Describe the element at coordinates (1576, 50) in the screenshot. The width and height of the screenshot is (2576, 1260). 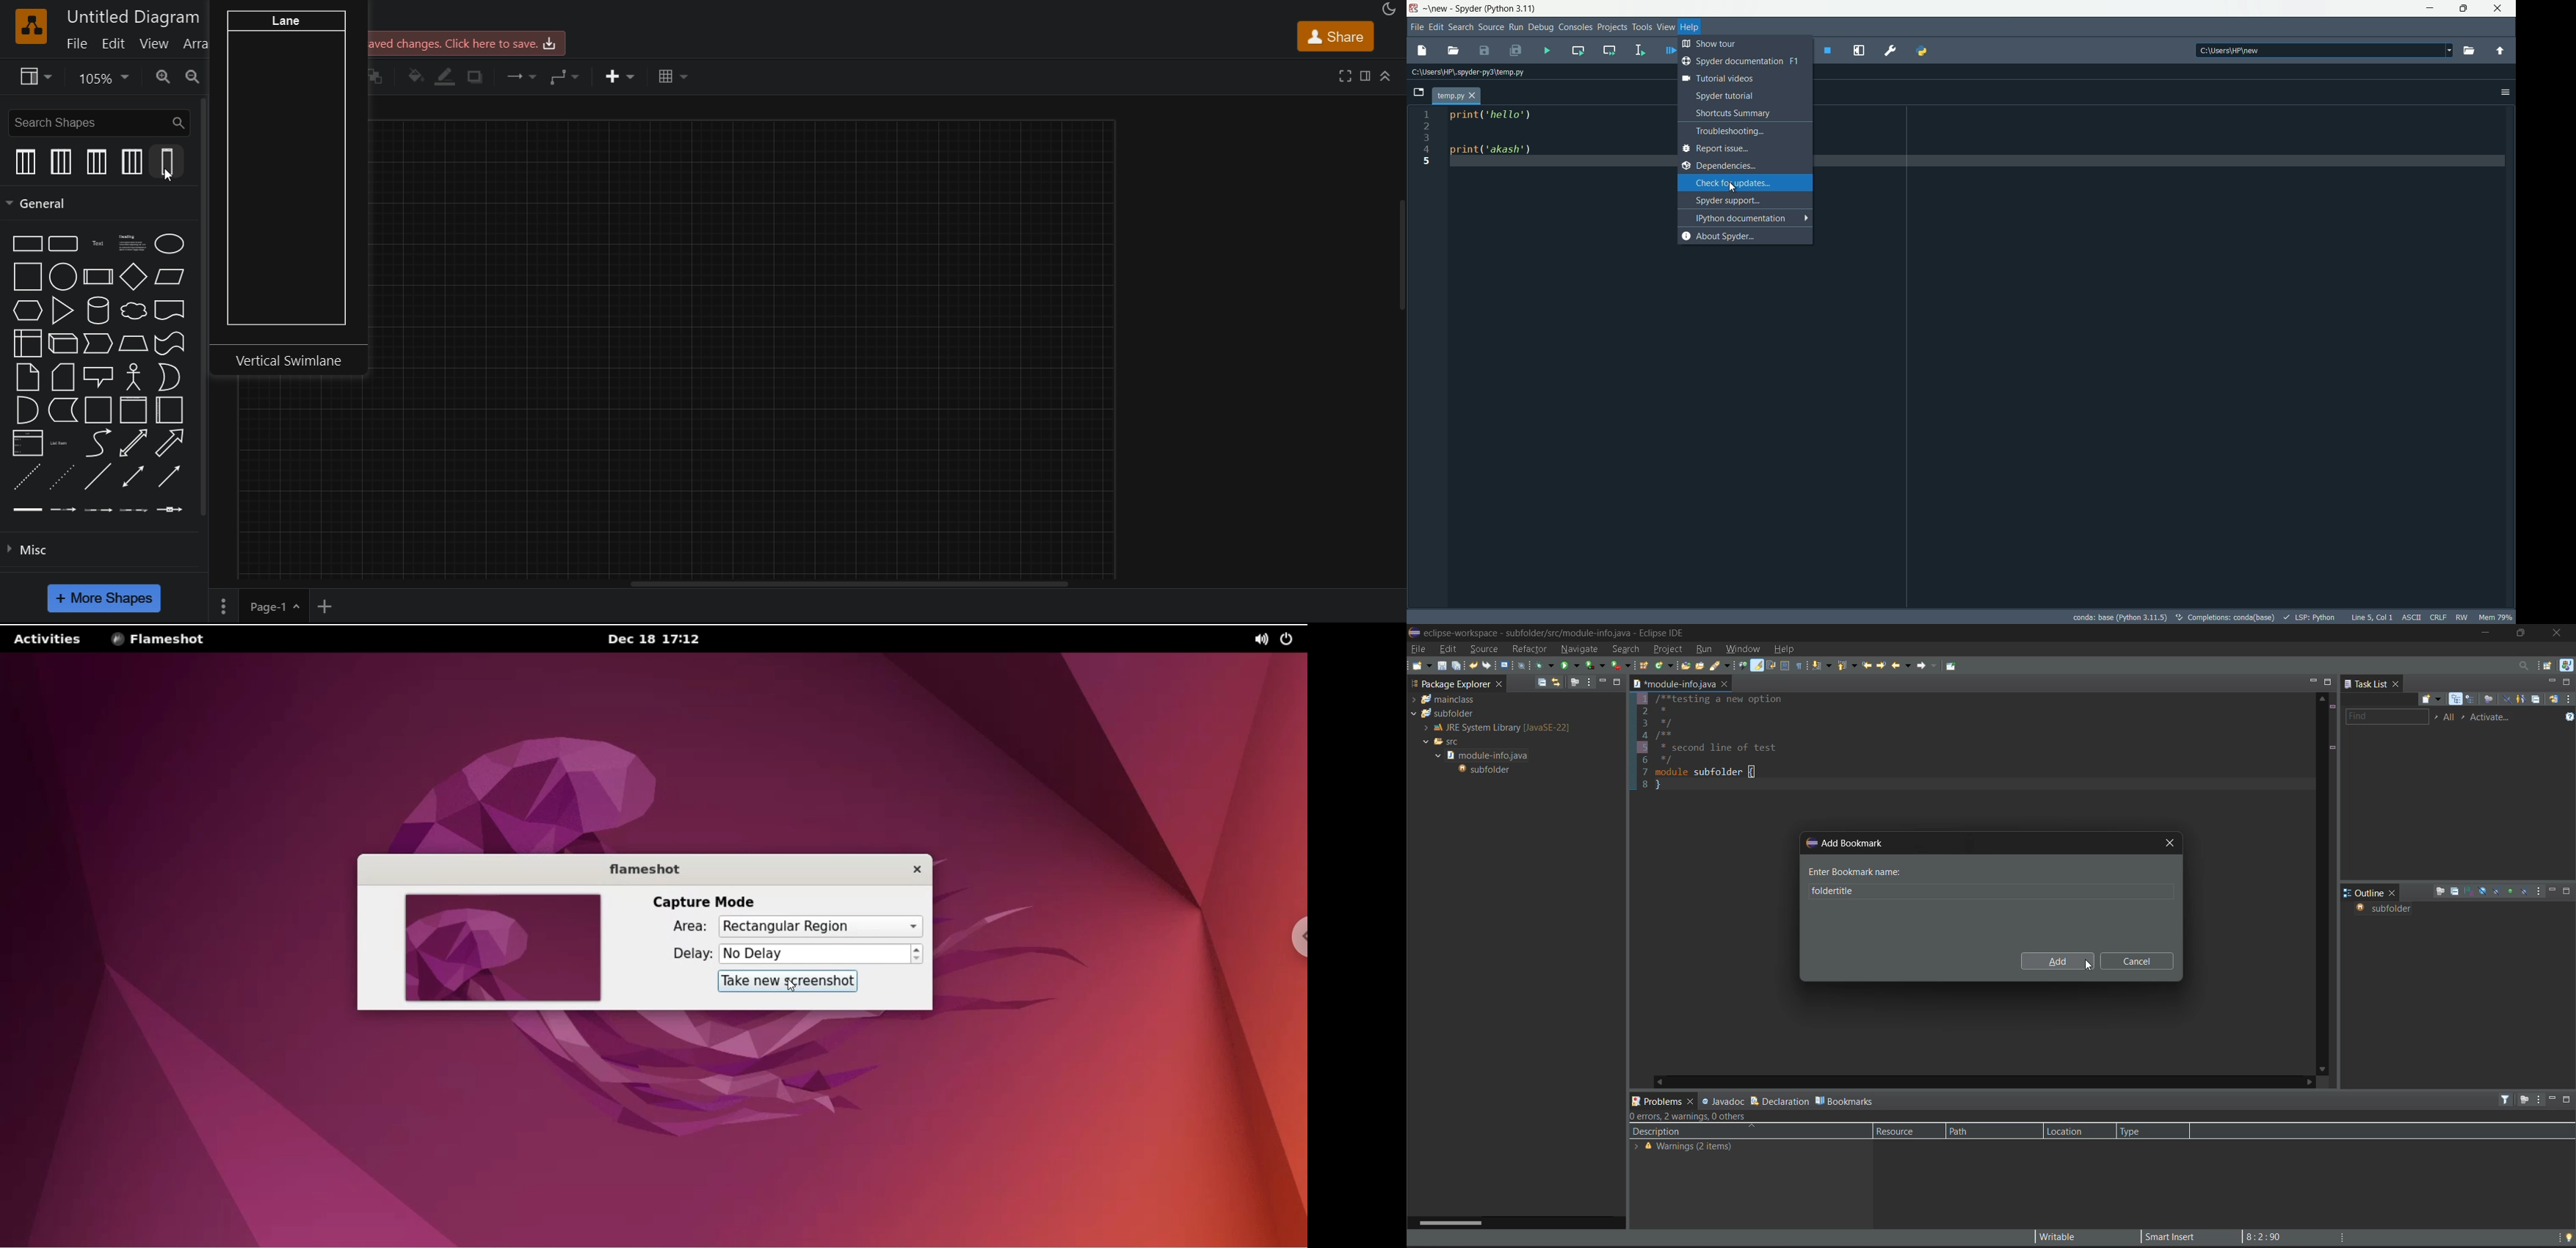
I see `run current cell` at that location.